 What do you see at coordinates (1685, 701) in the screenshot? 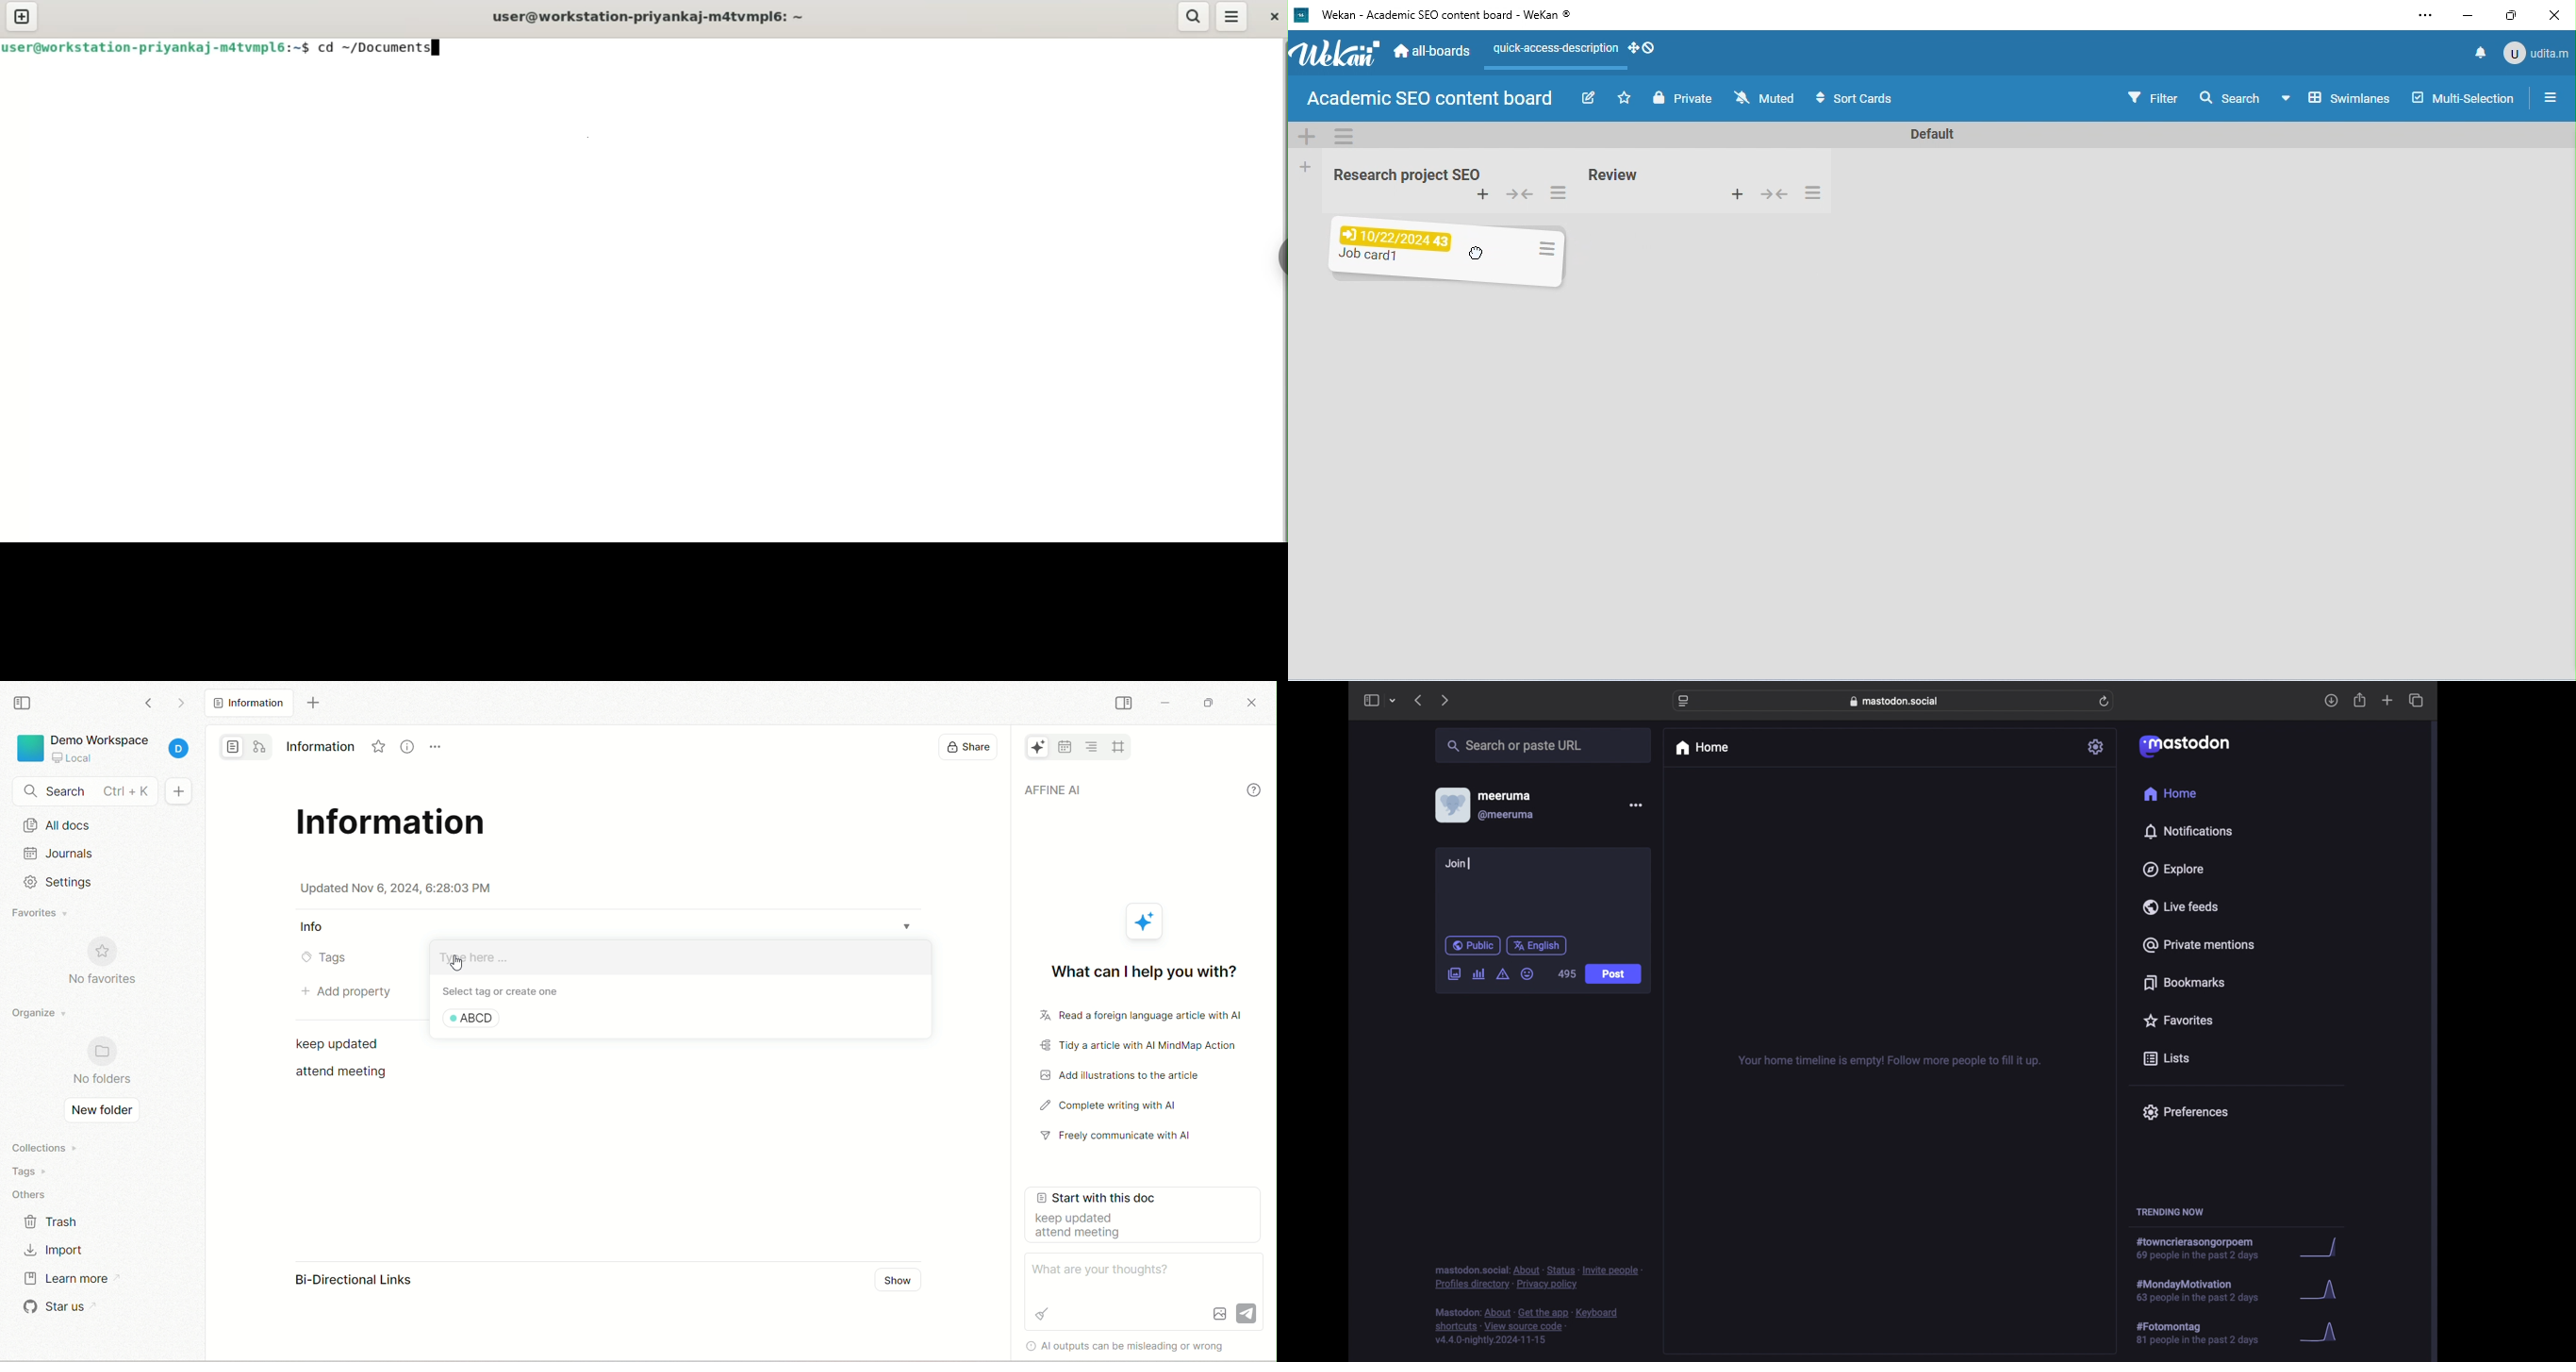
I see `website settings` at bounding box center [1685, 701].